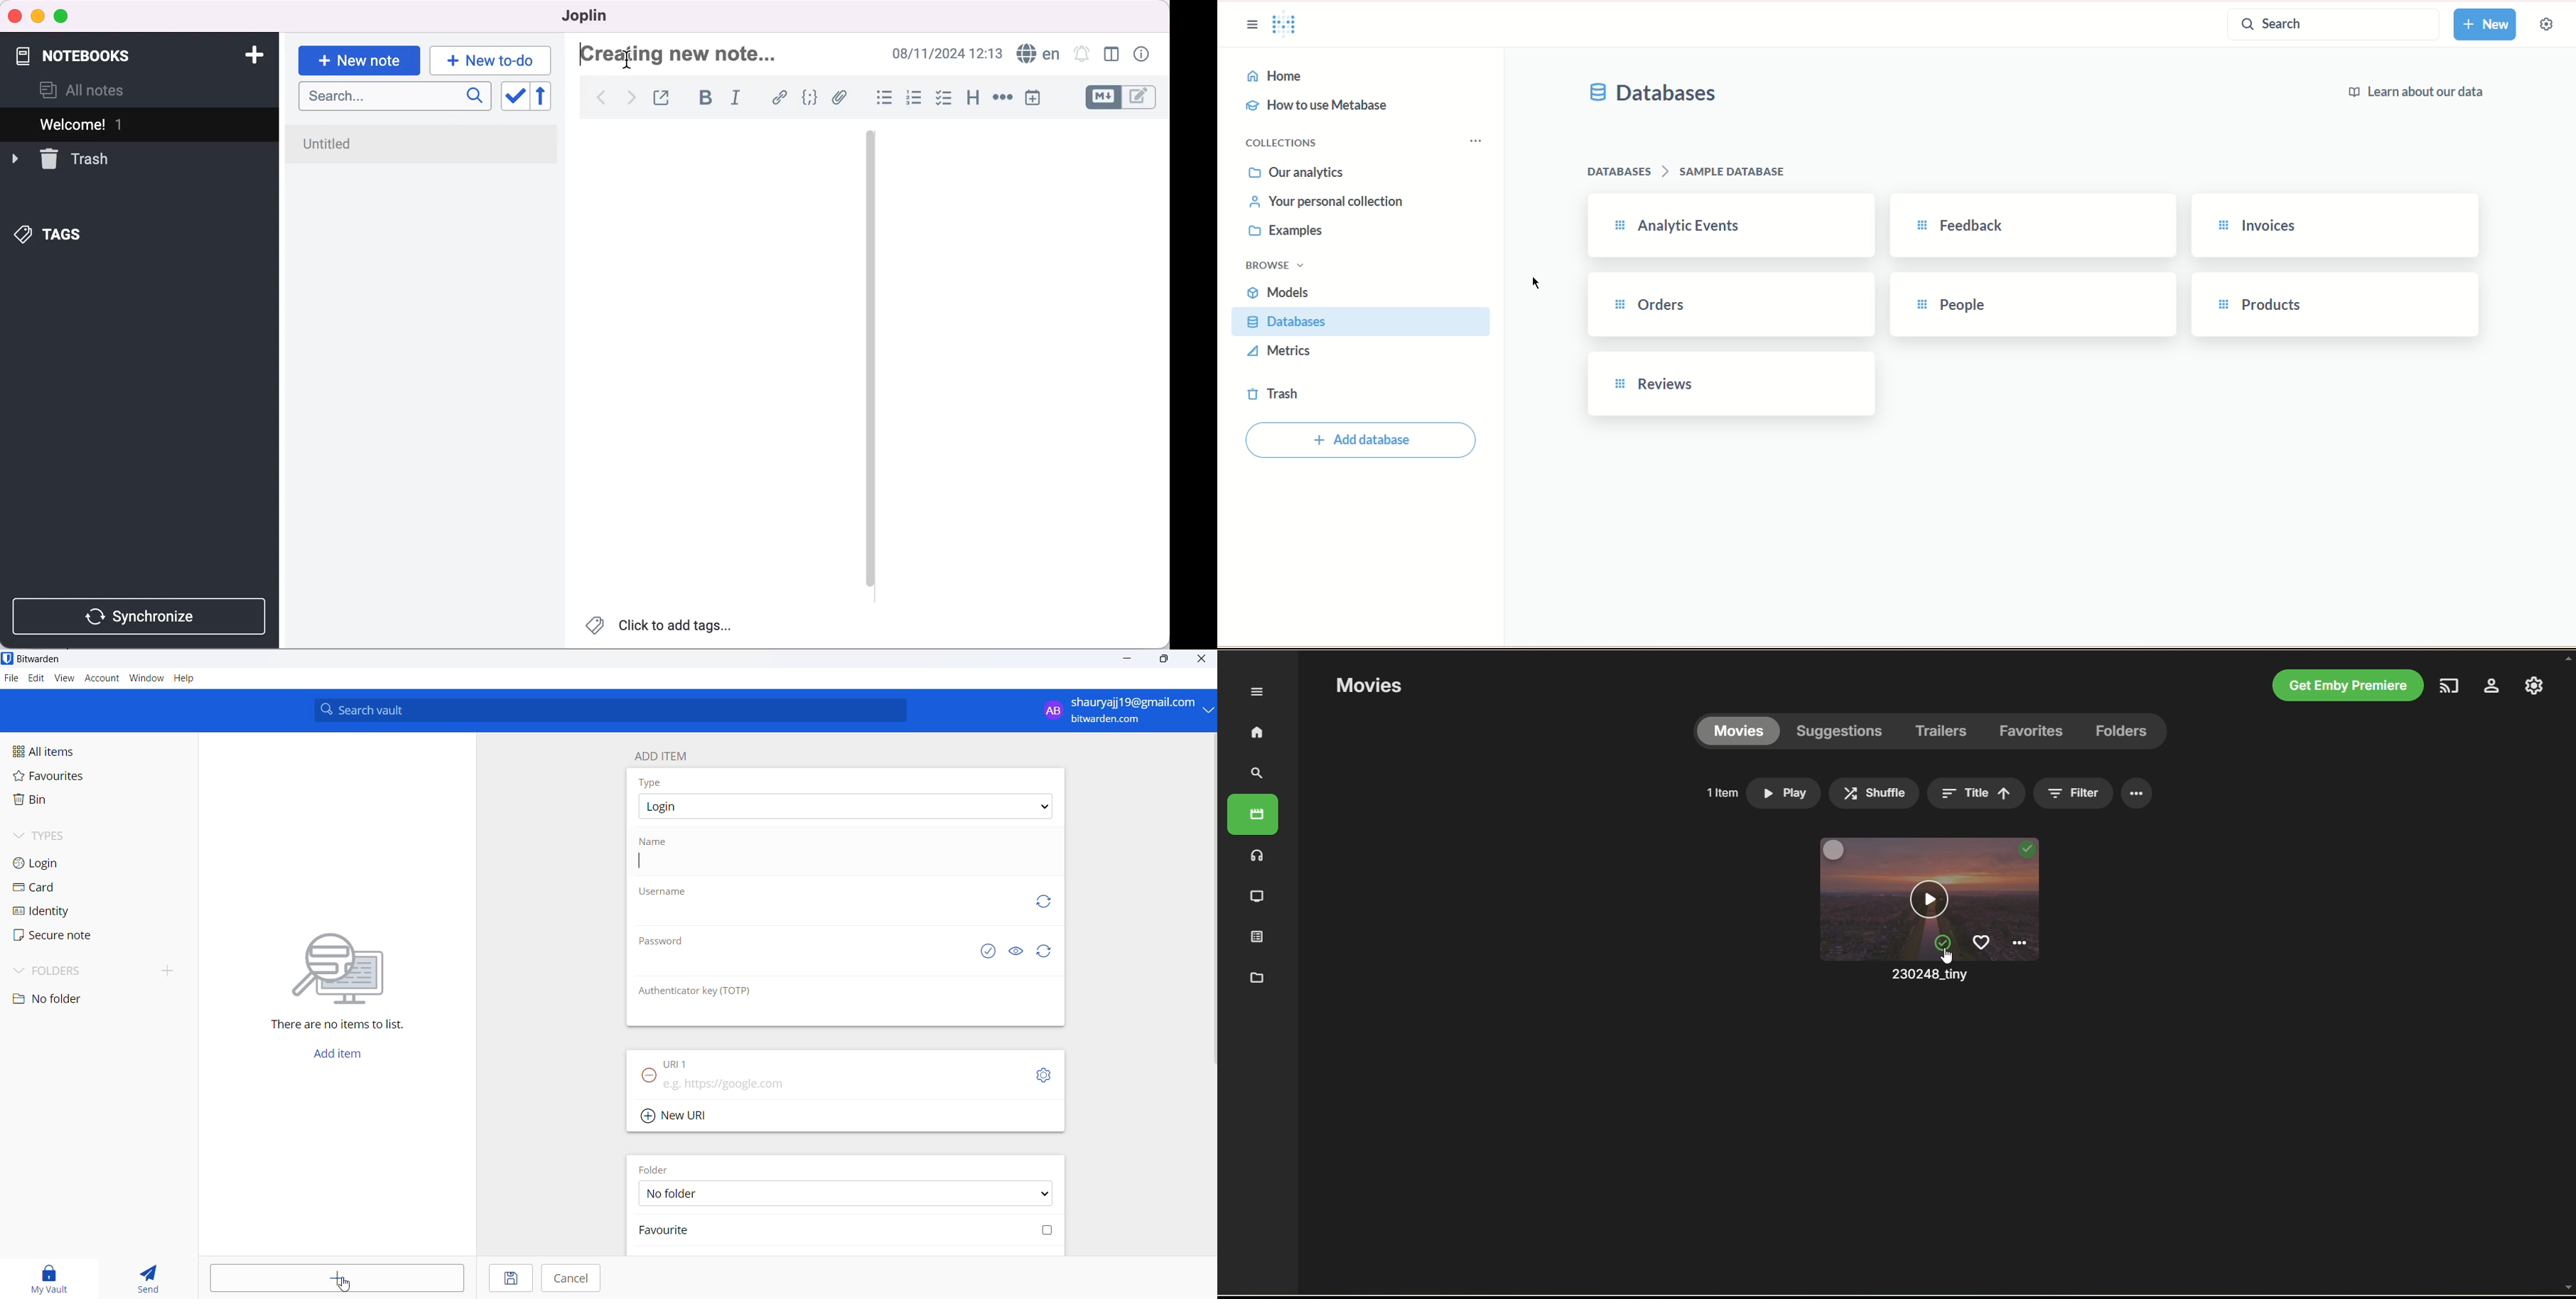 This screenshot has height=1316, width=2576. What do you see at coordinates (73, 750) in the screenshot?
I see `All items` at bounding box center [73, 750].